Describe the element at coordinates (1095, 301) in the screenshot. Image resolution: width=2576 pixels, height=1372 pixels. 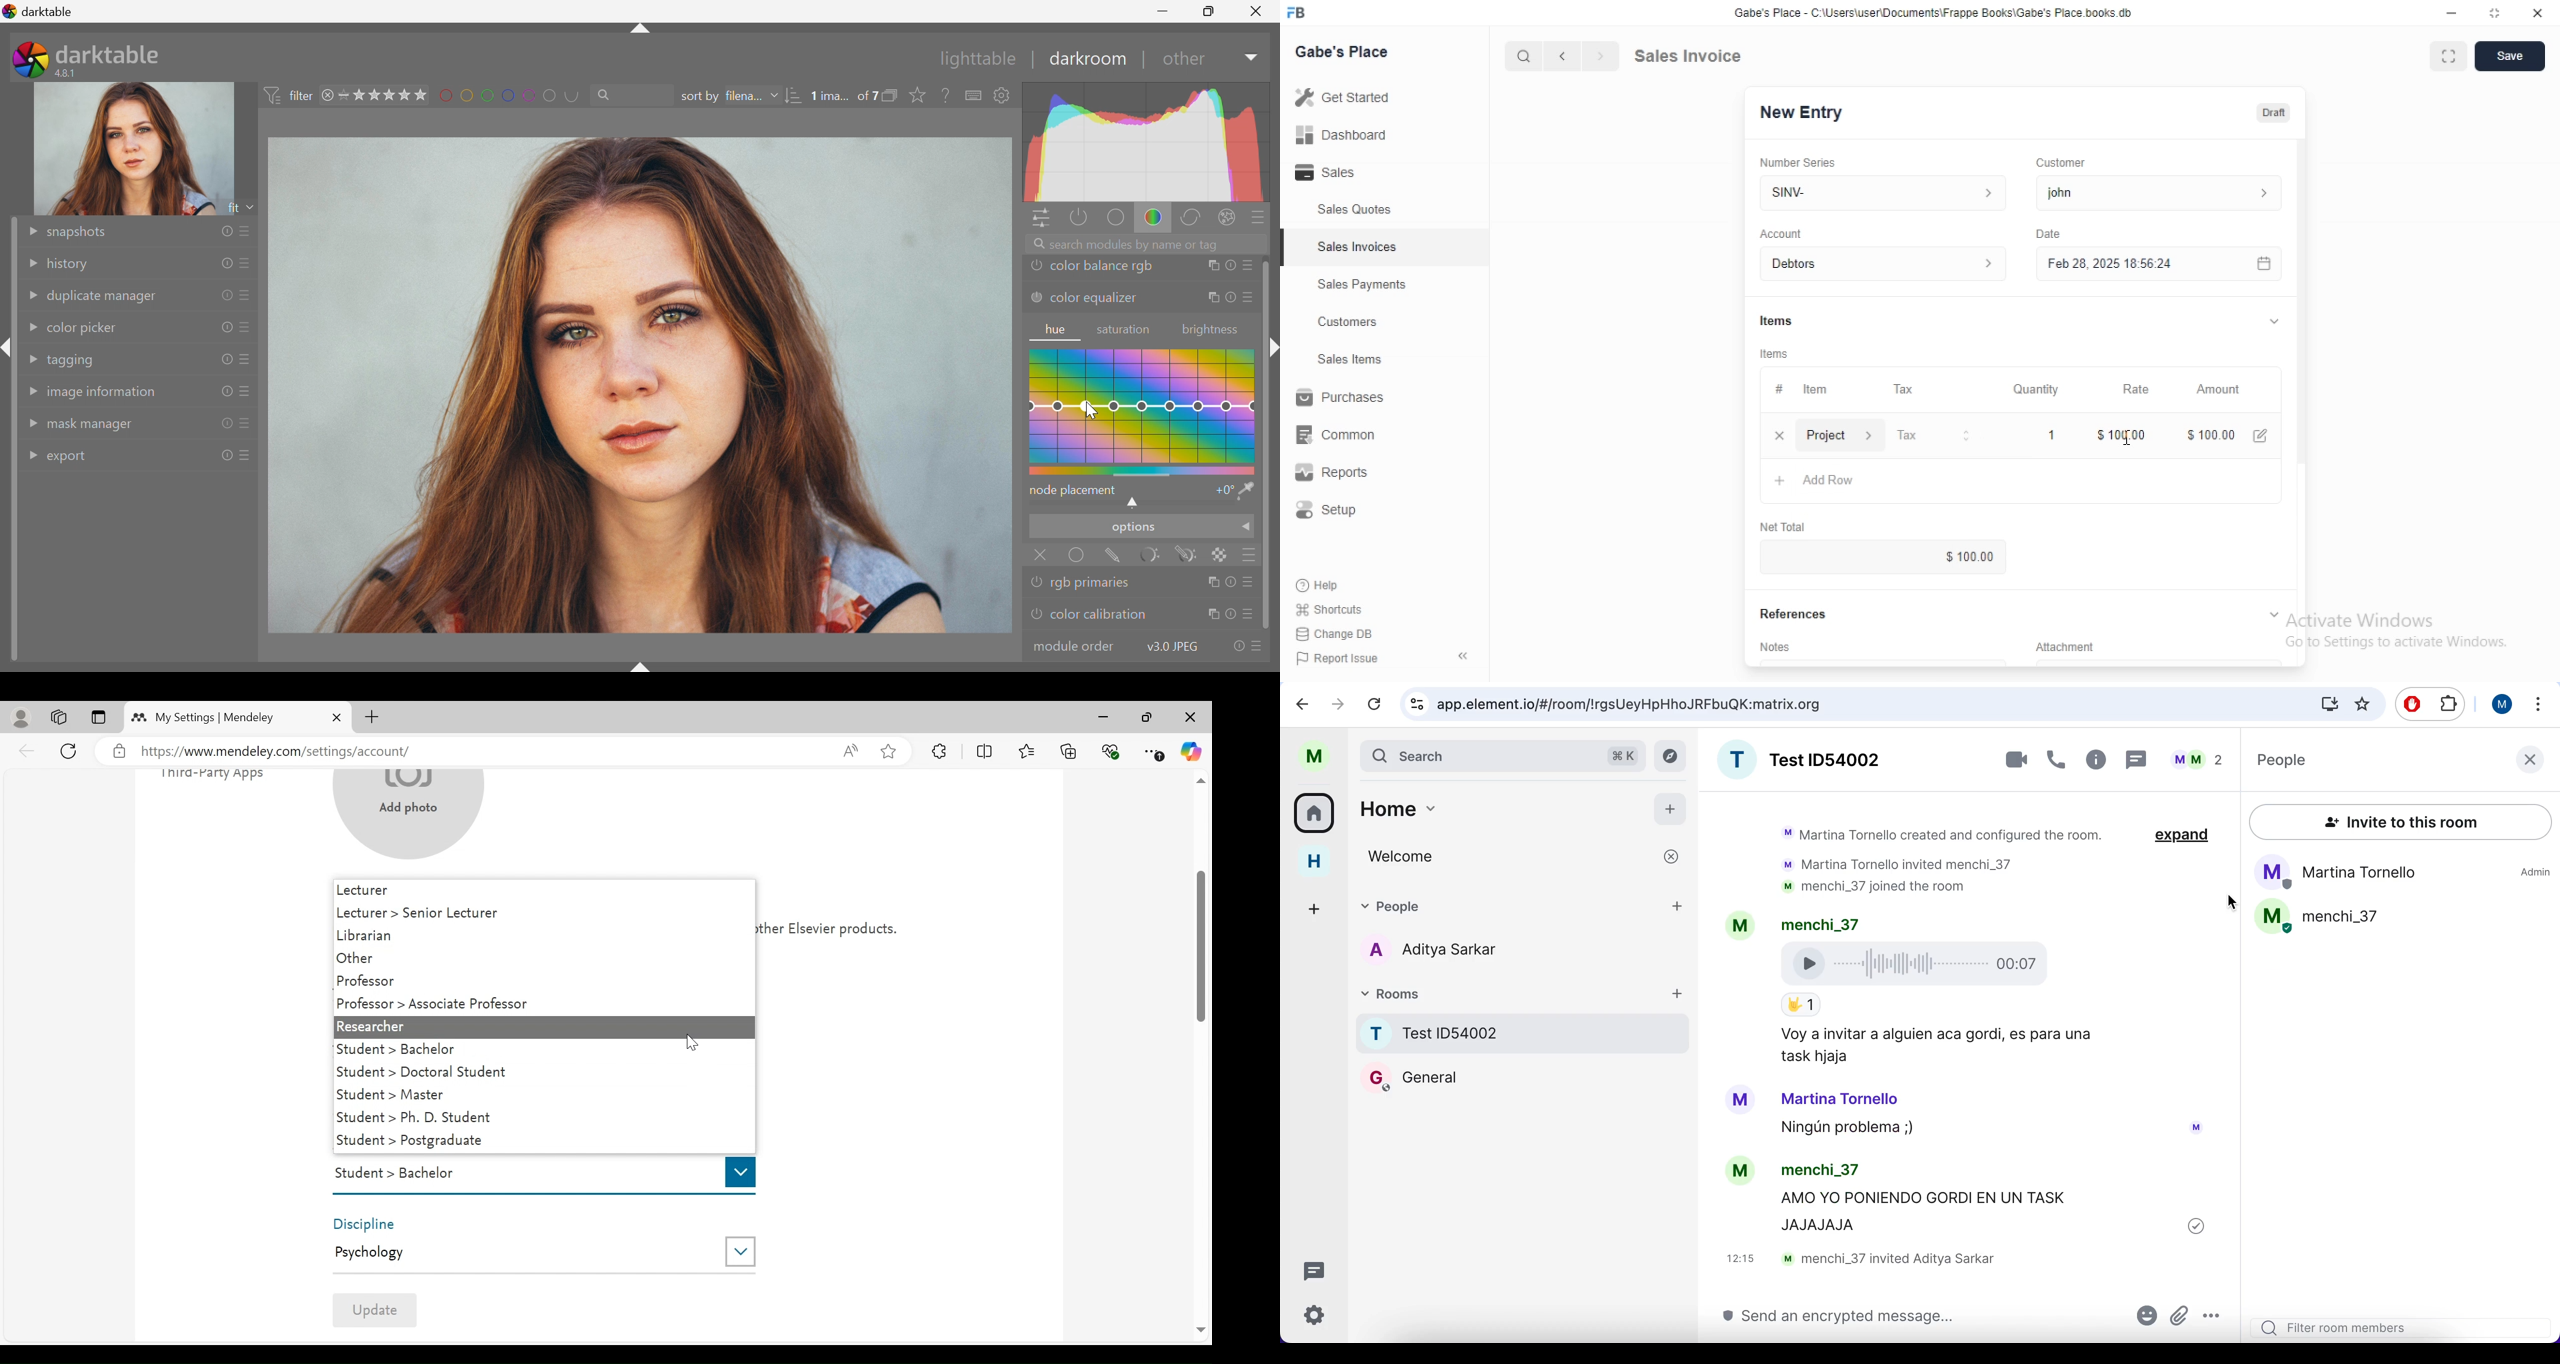
I see `color equalizer` at that location.